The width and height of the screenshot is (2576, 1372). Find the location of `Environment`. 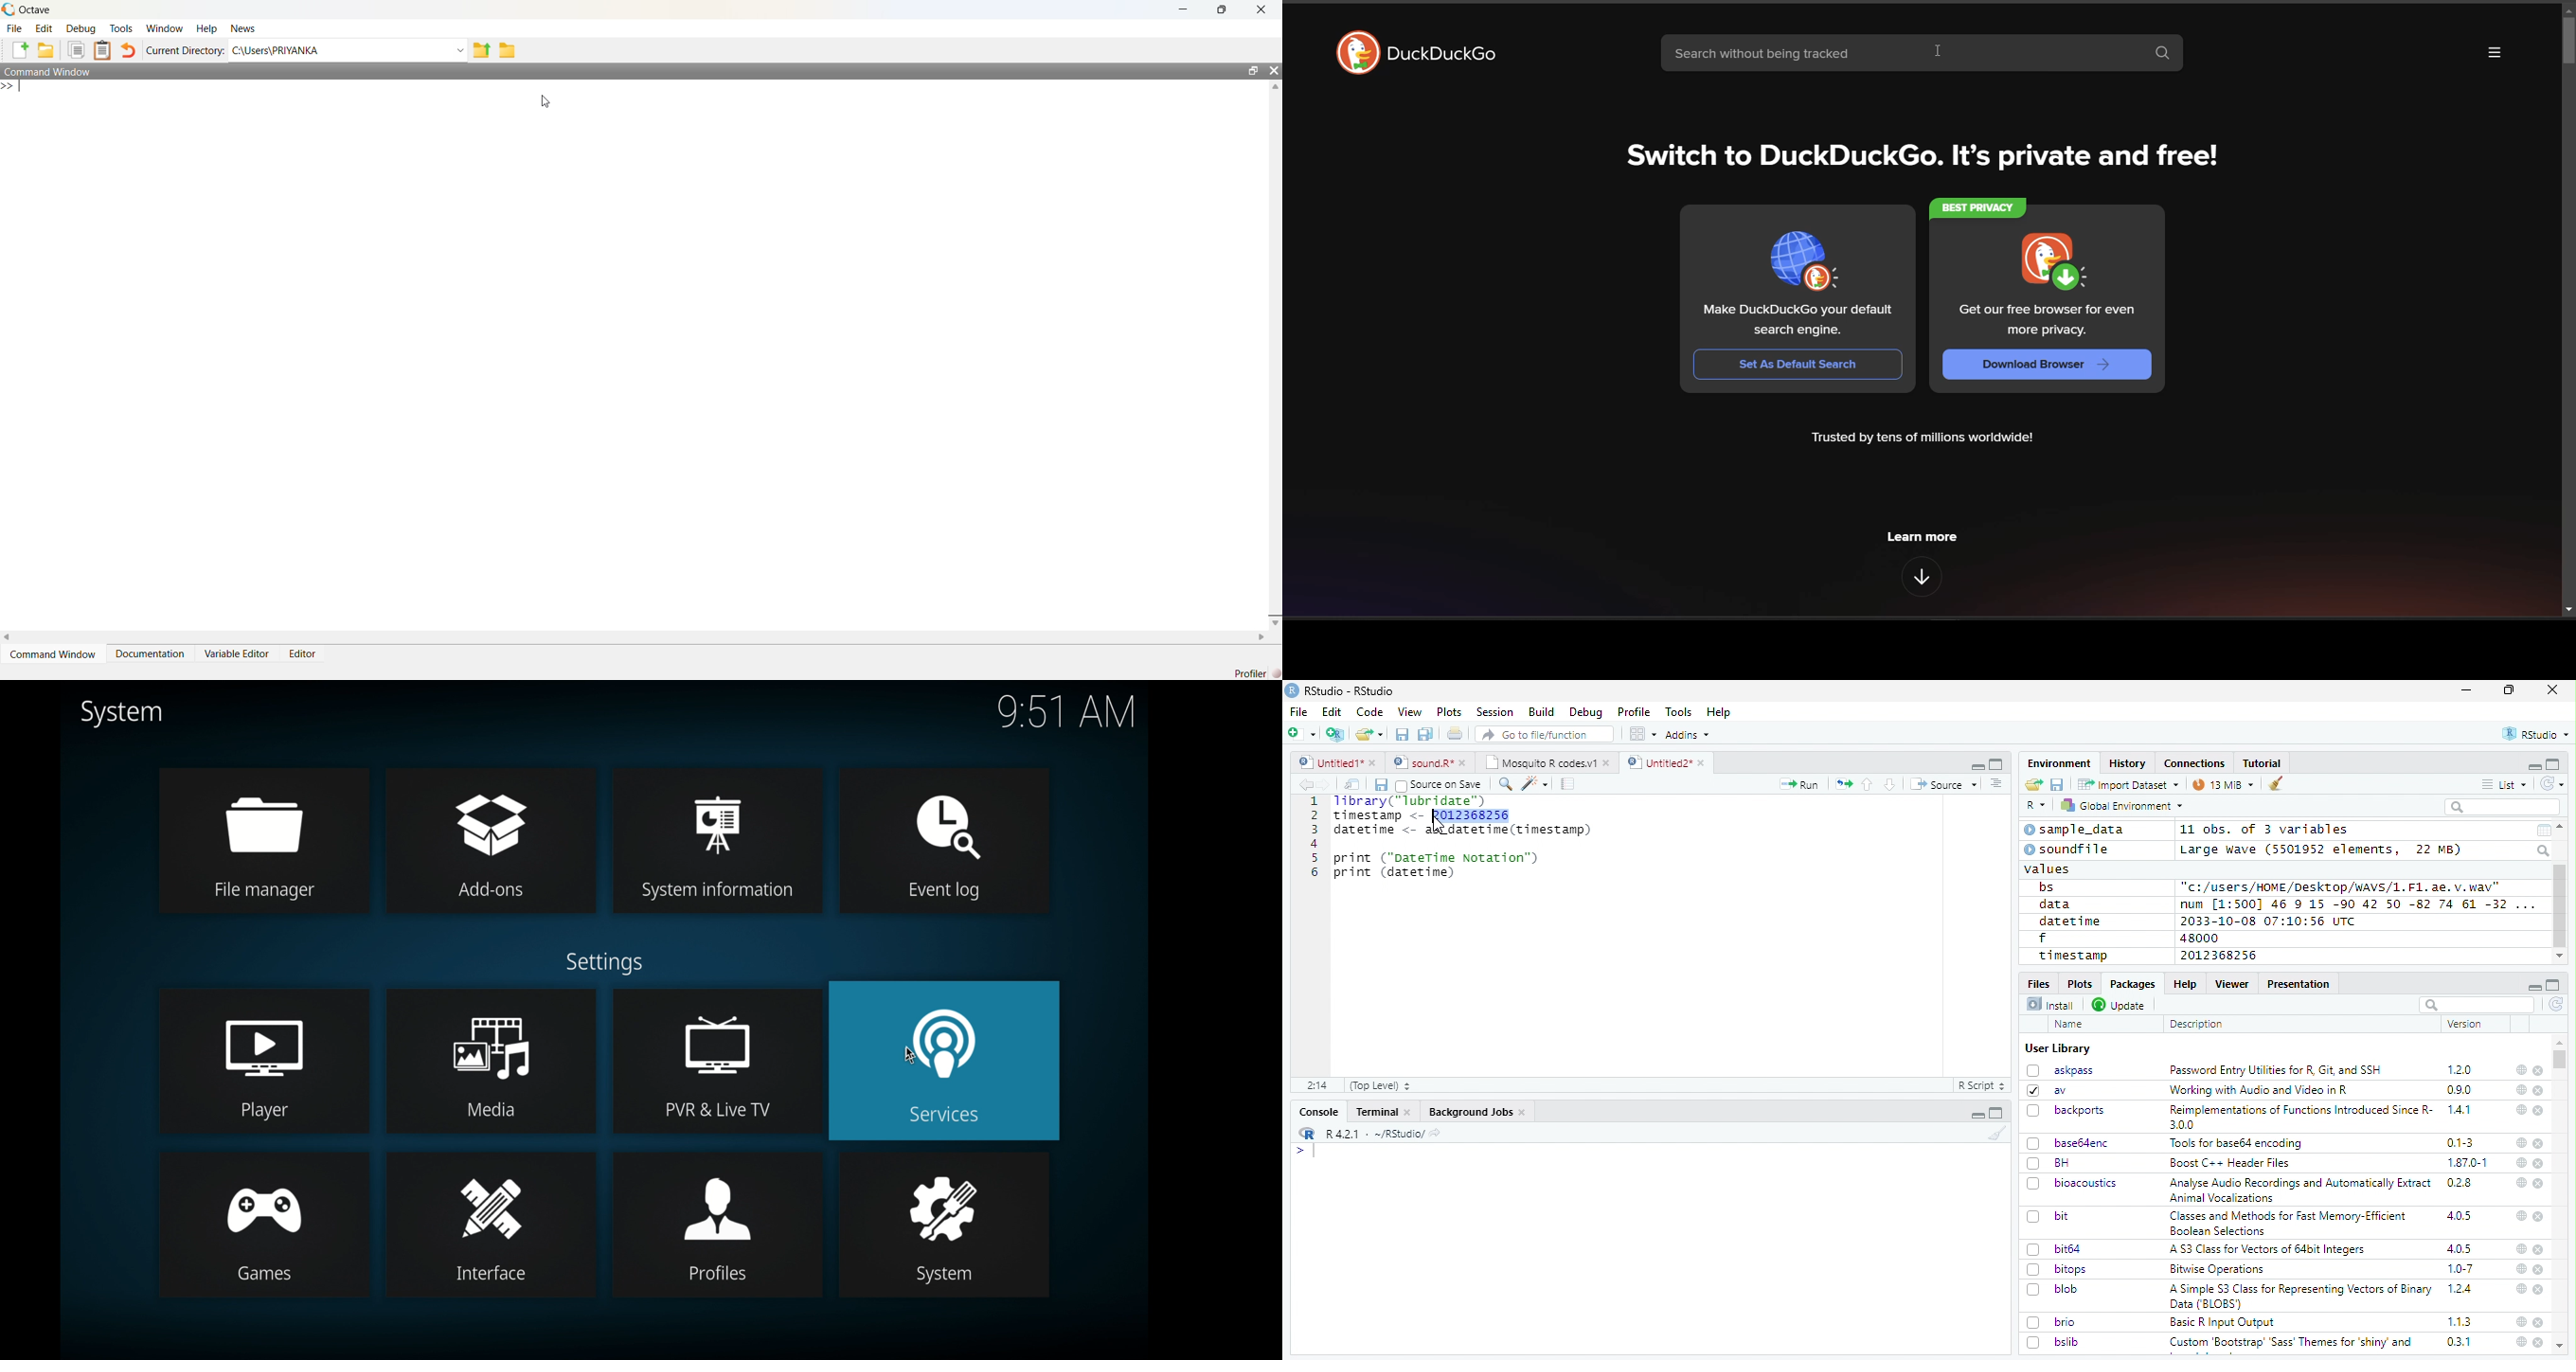

Environment is located at coordinates (2060, 762).